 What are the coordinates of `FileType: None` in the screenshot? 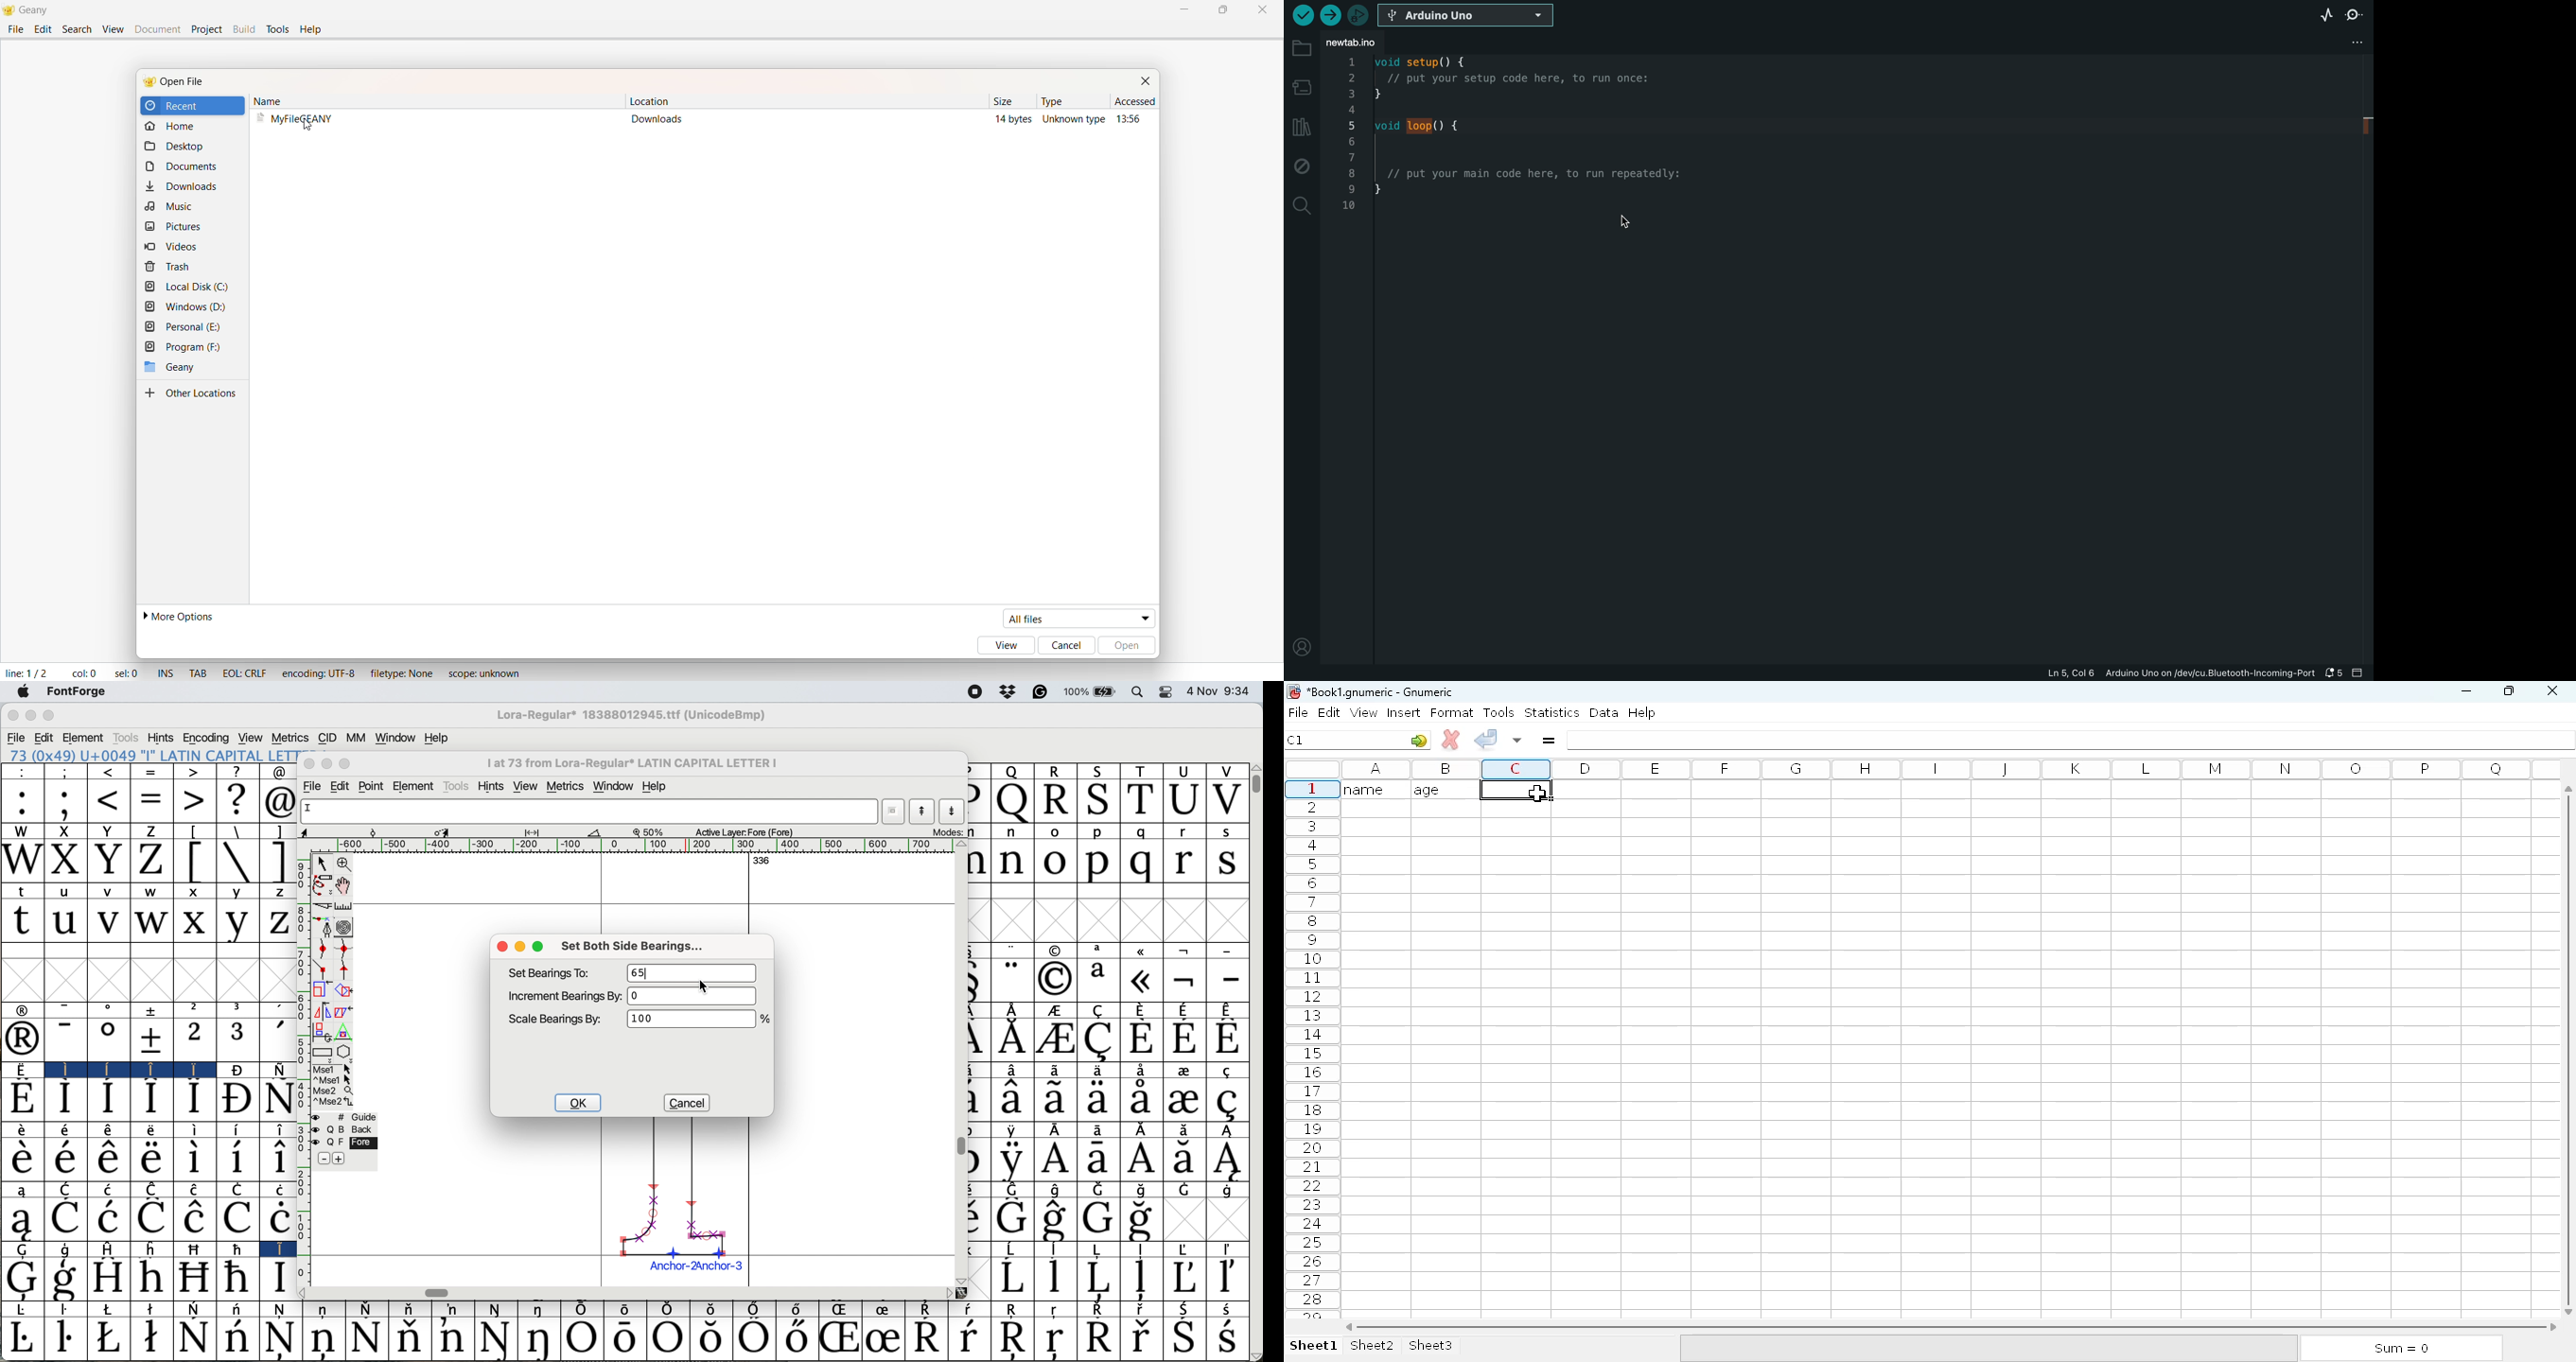 It's located at (402, 672).